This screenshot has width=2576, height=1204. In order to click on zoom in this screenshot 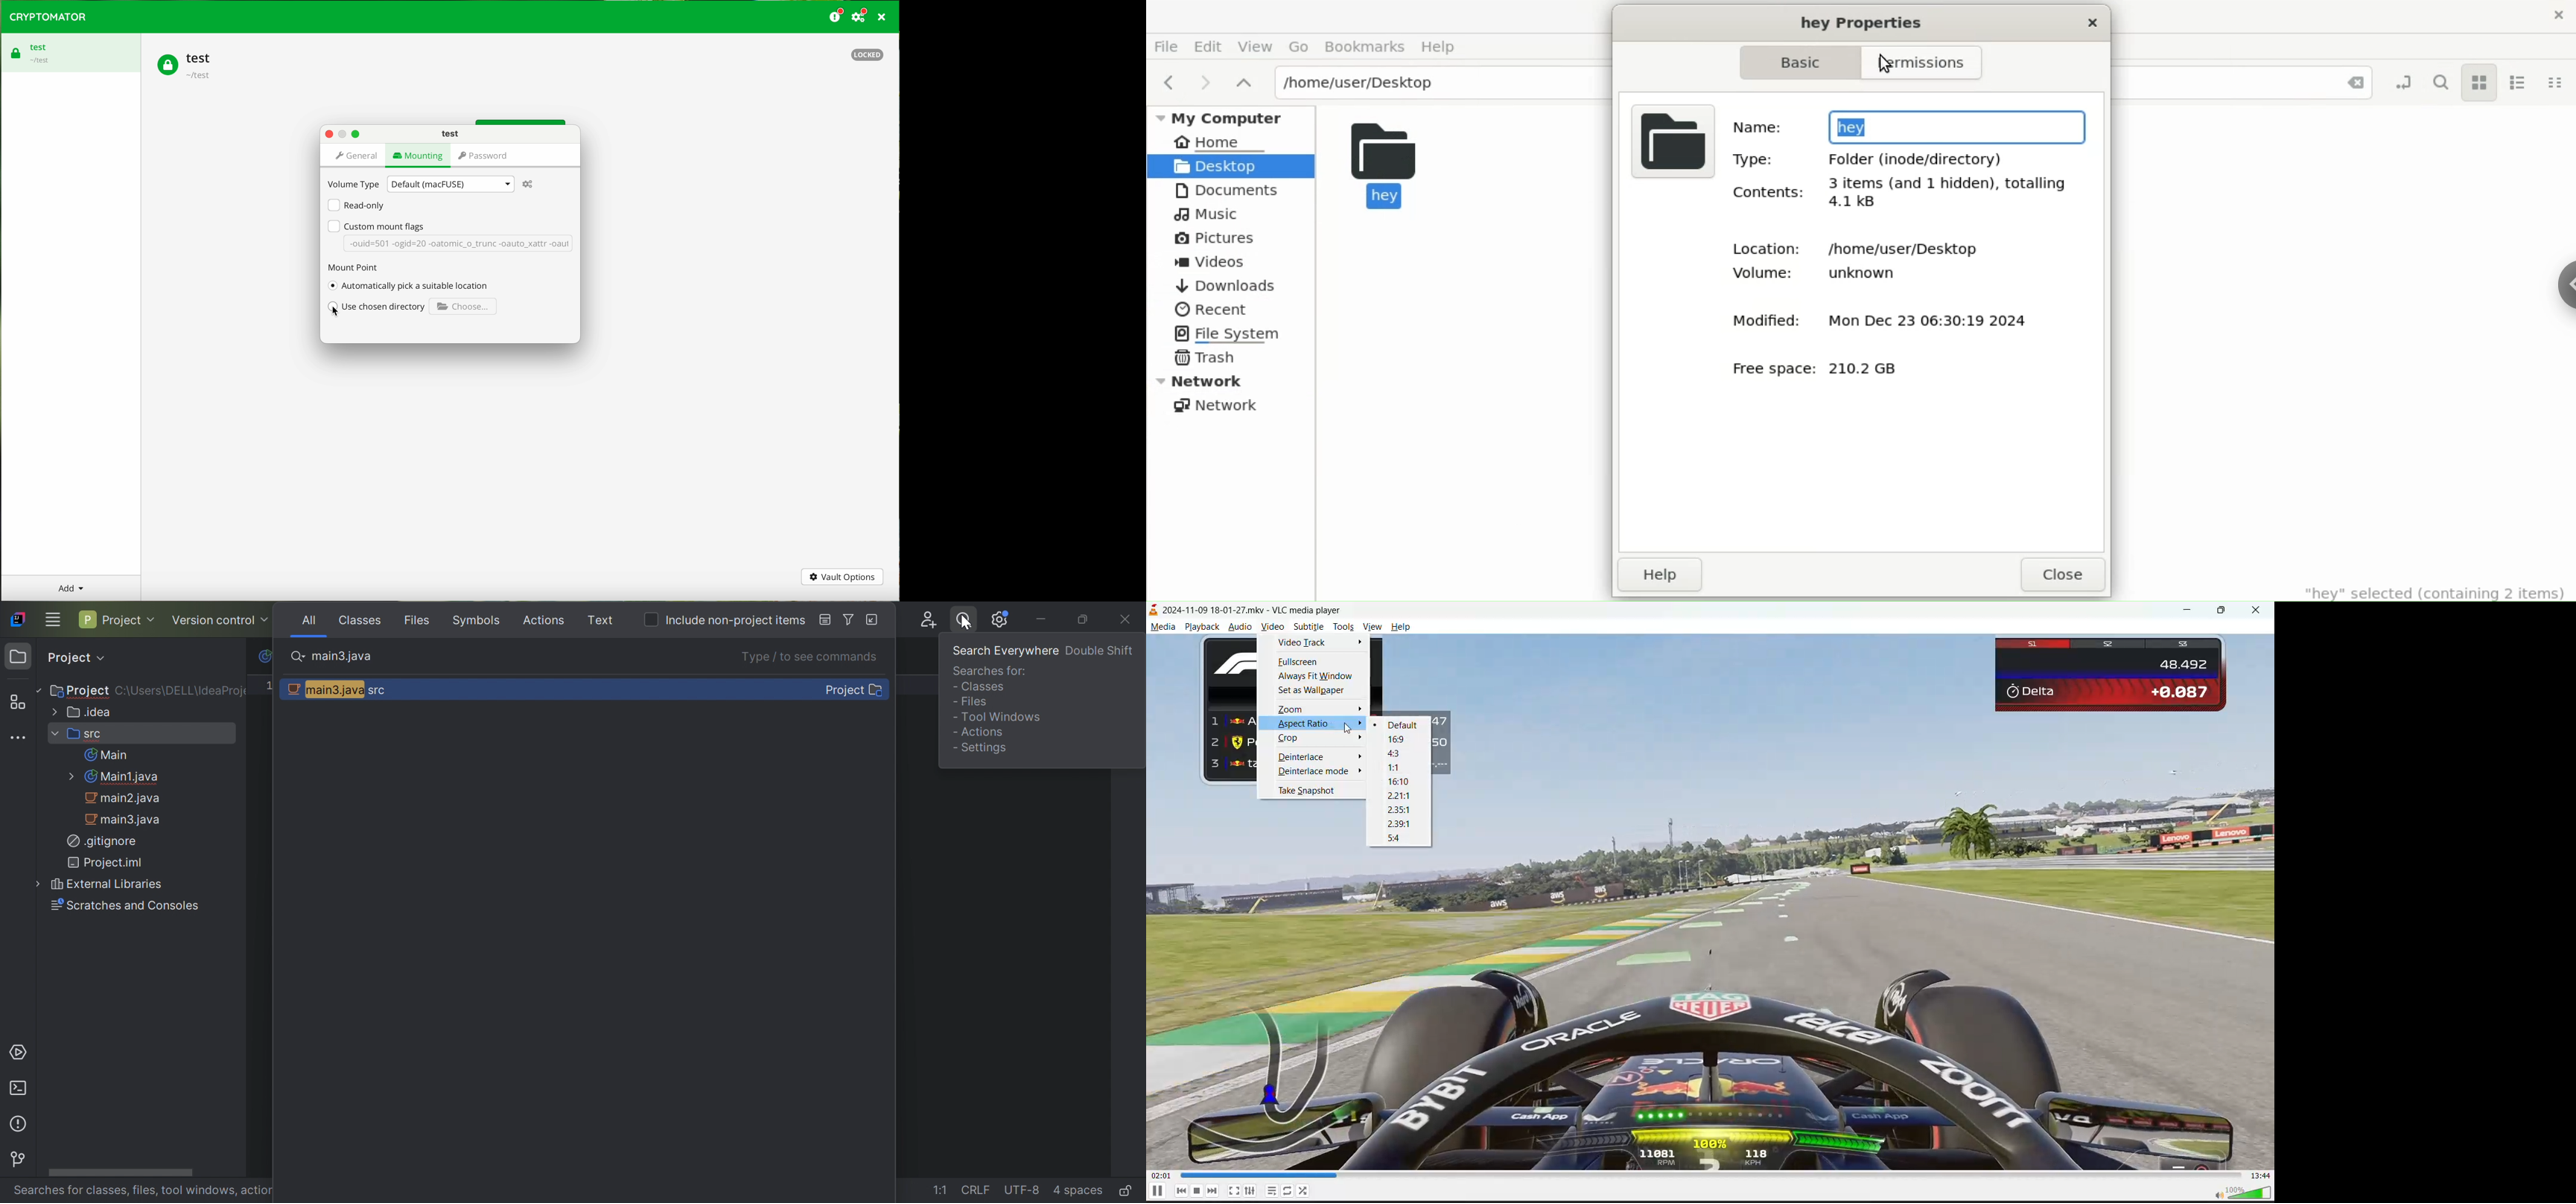, I will do `click(1291, 708)`.